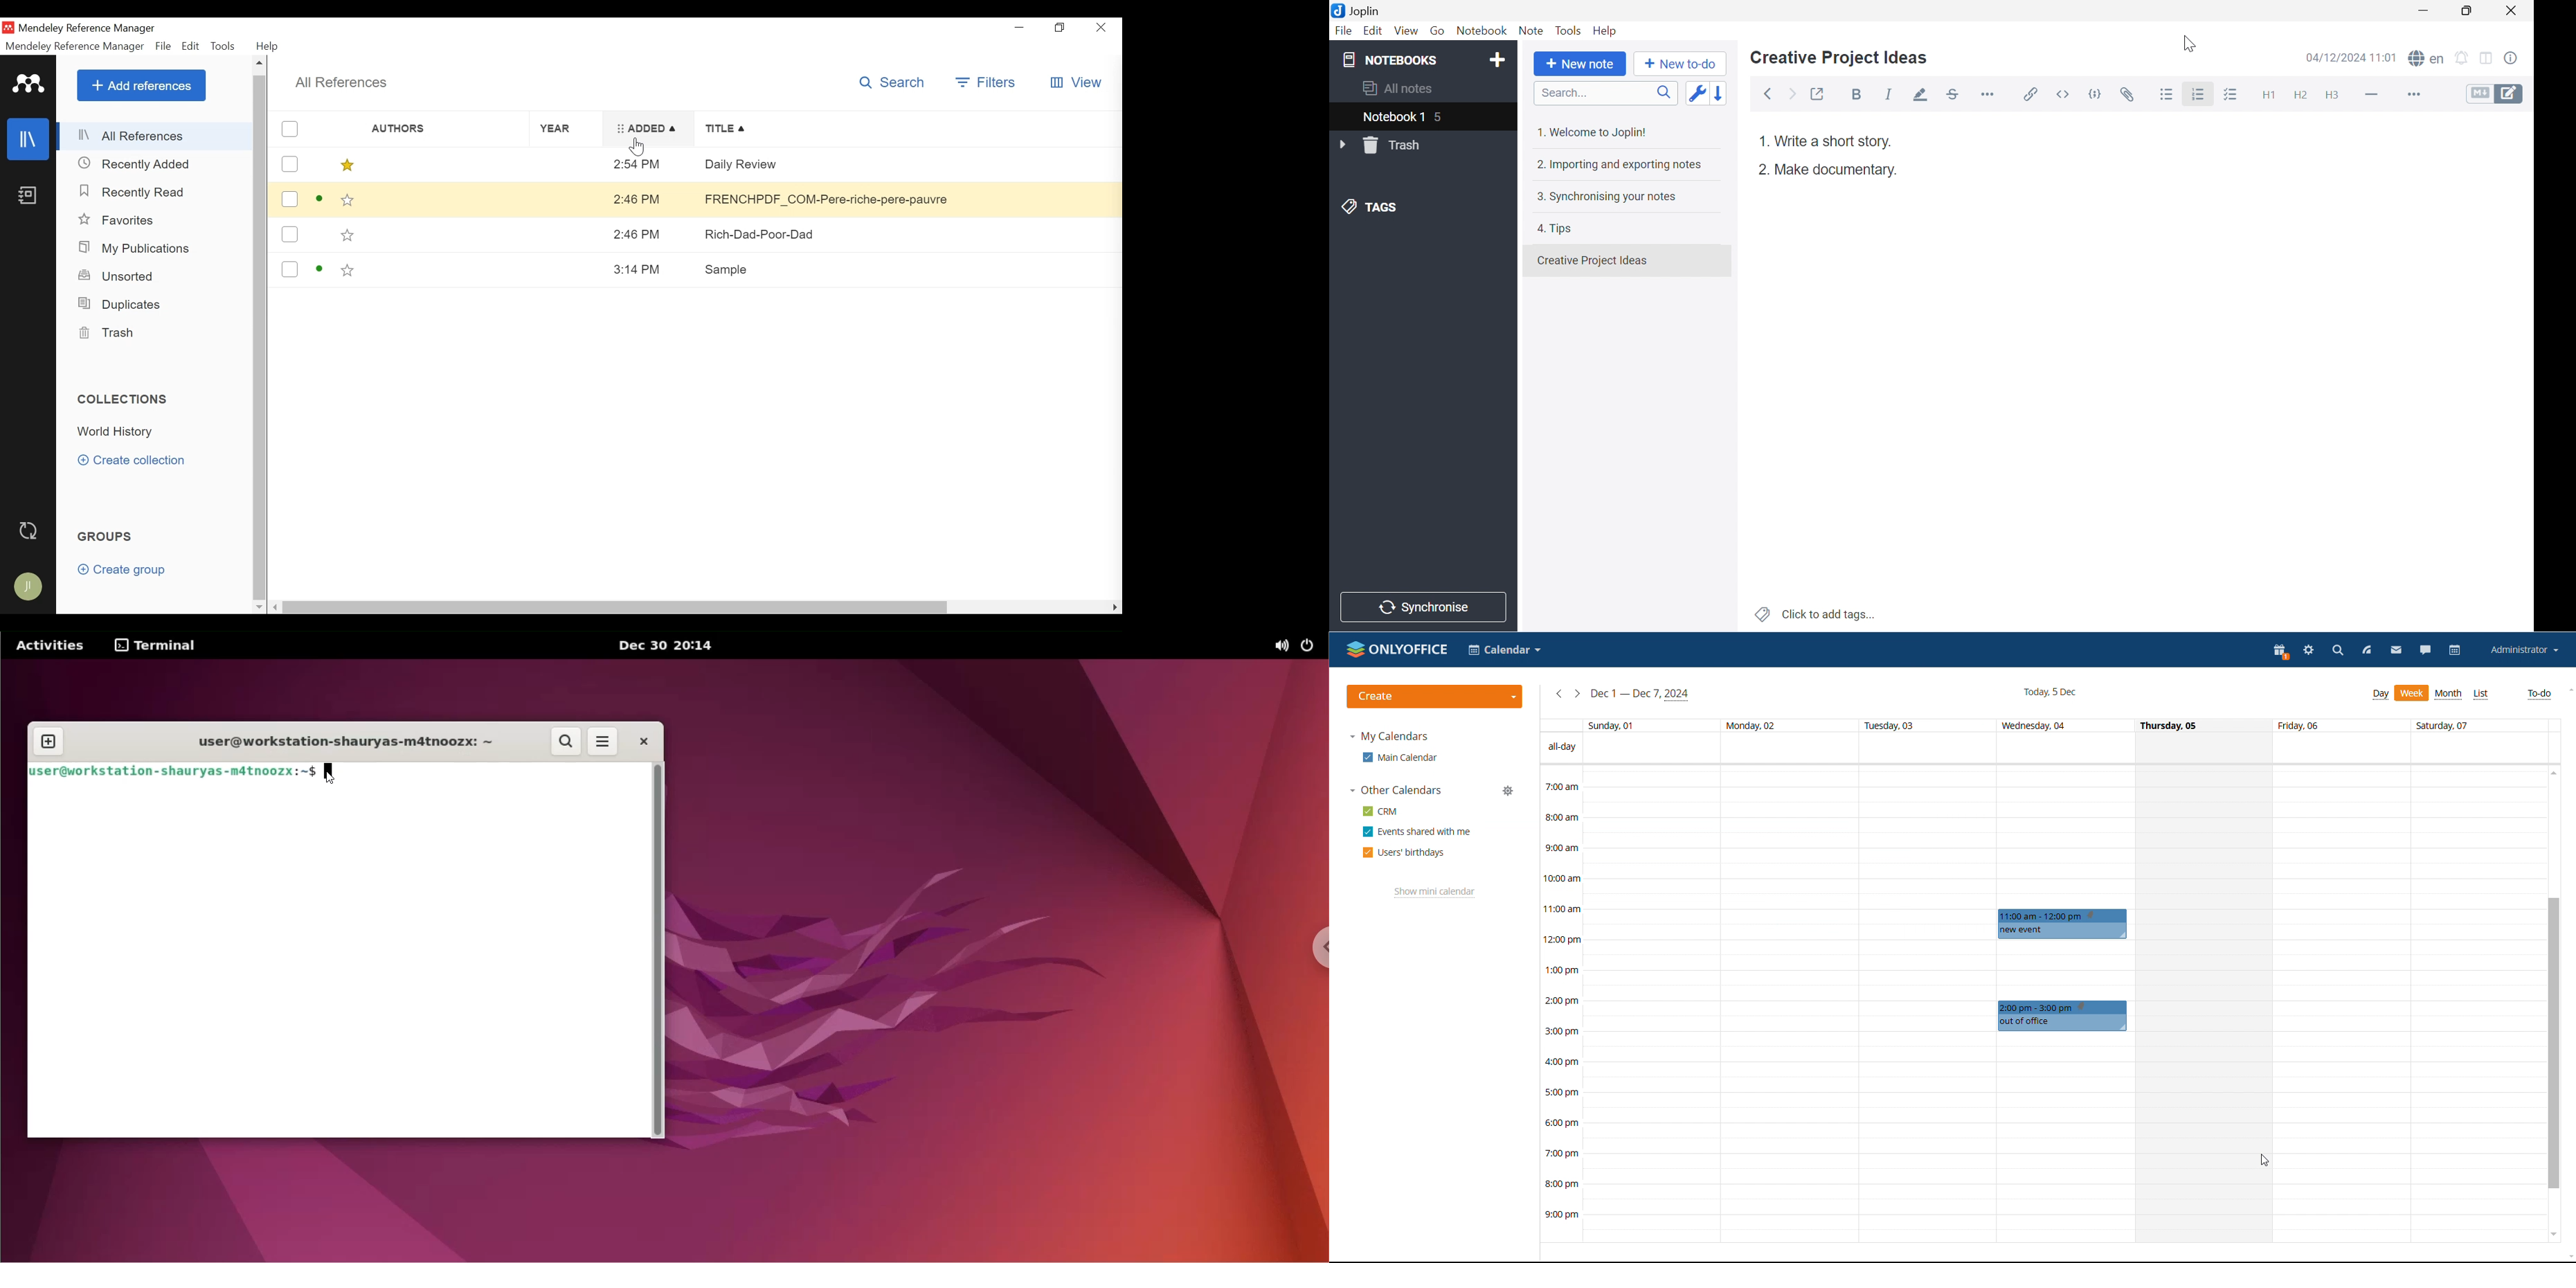 The image size is (2576, 1288). Describe the element at coordinates (1991, 95) in the screenshot. I see `Horizontal` at that location.